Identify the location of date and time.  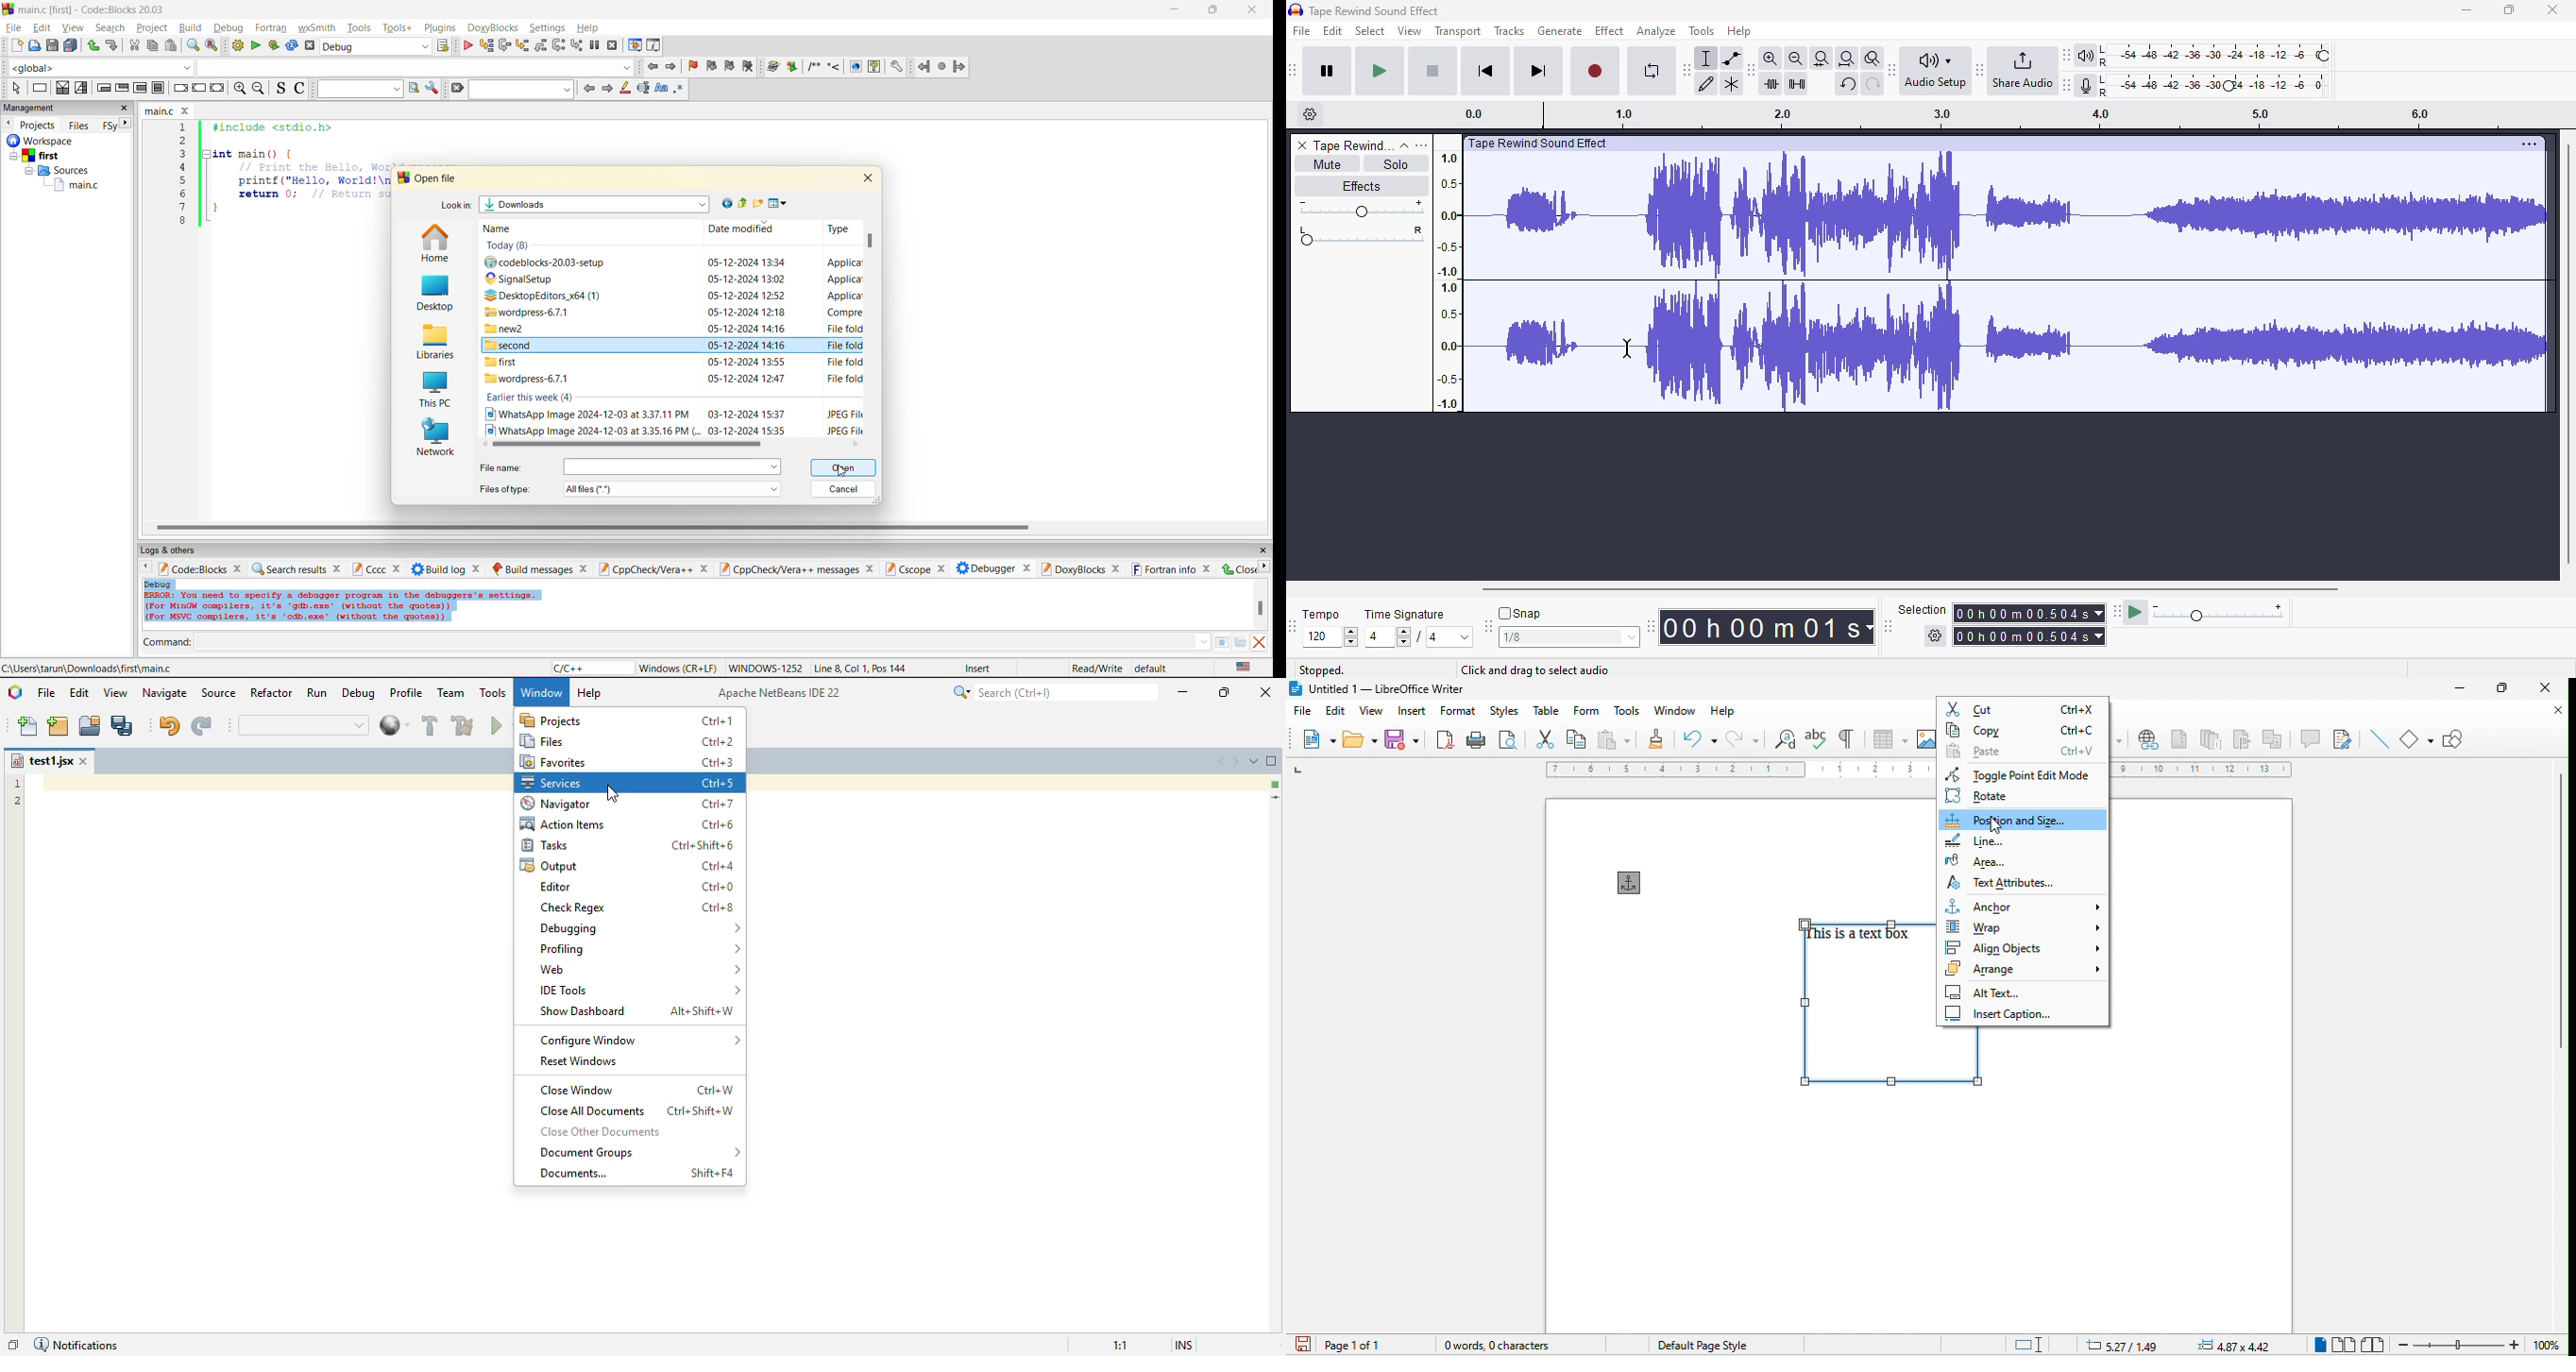
(747, 296).